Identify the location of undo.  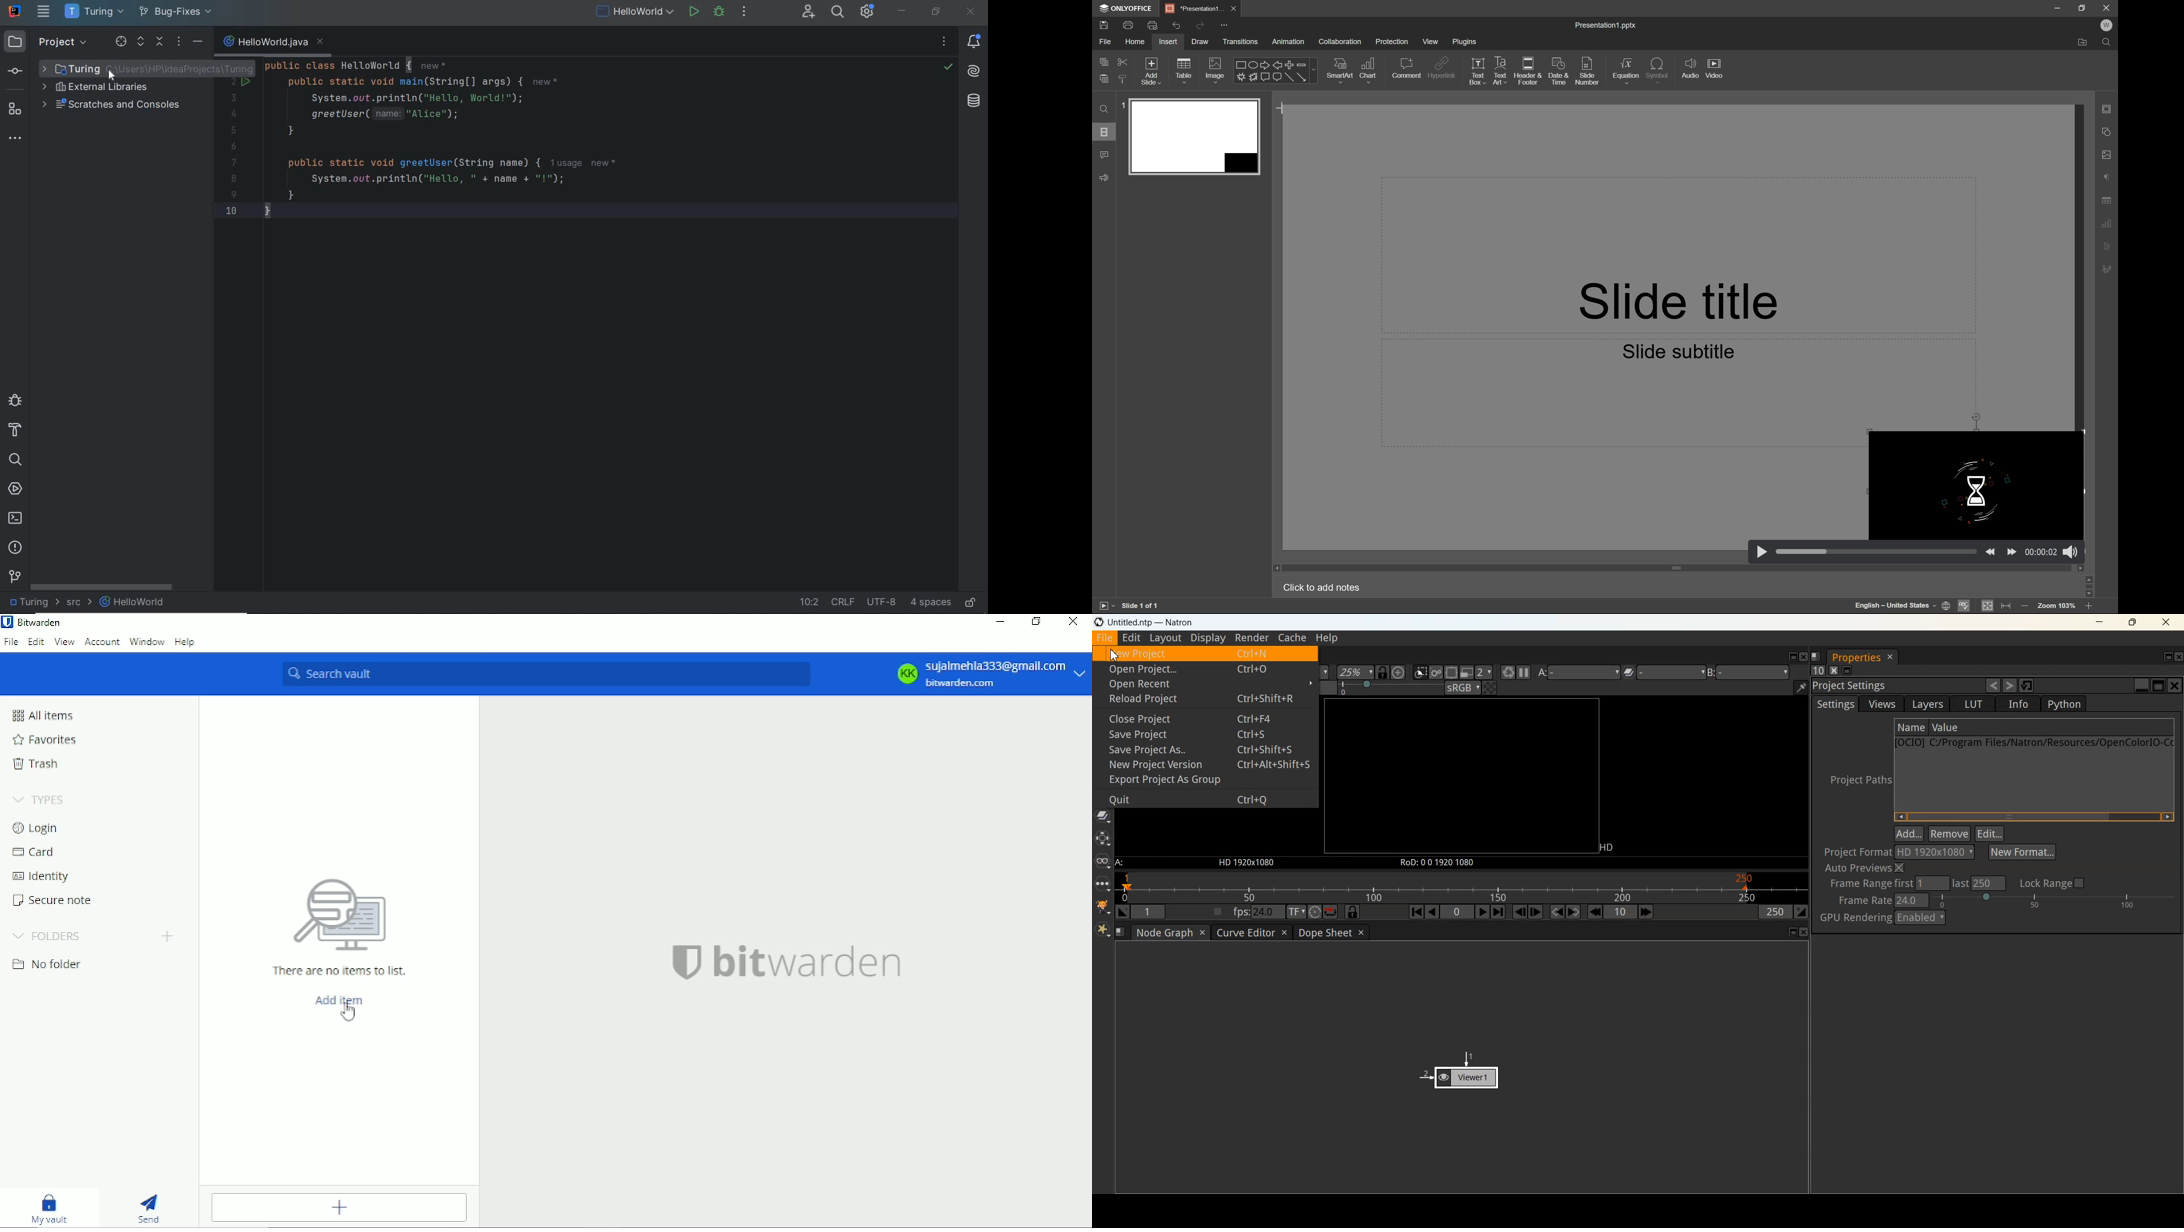
(1173, 25).